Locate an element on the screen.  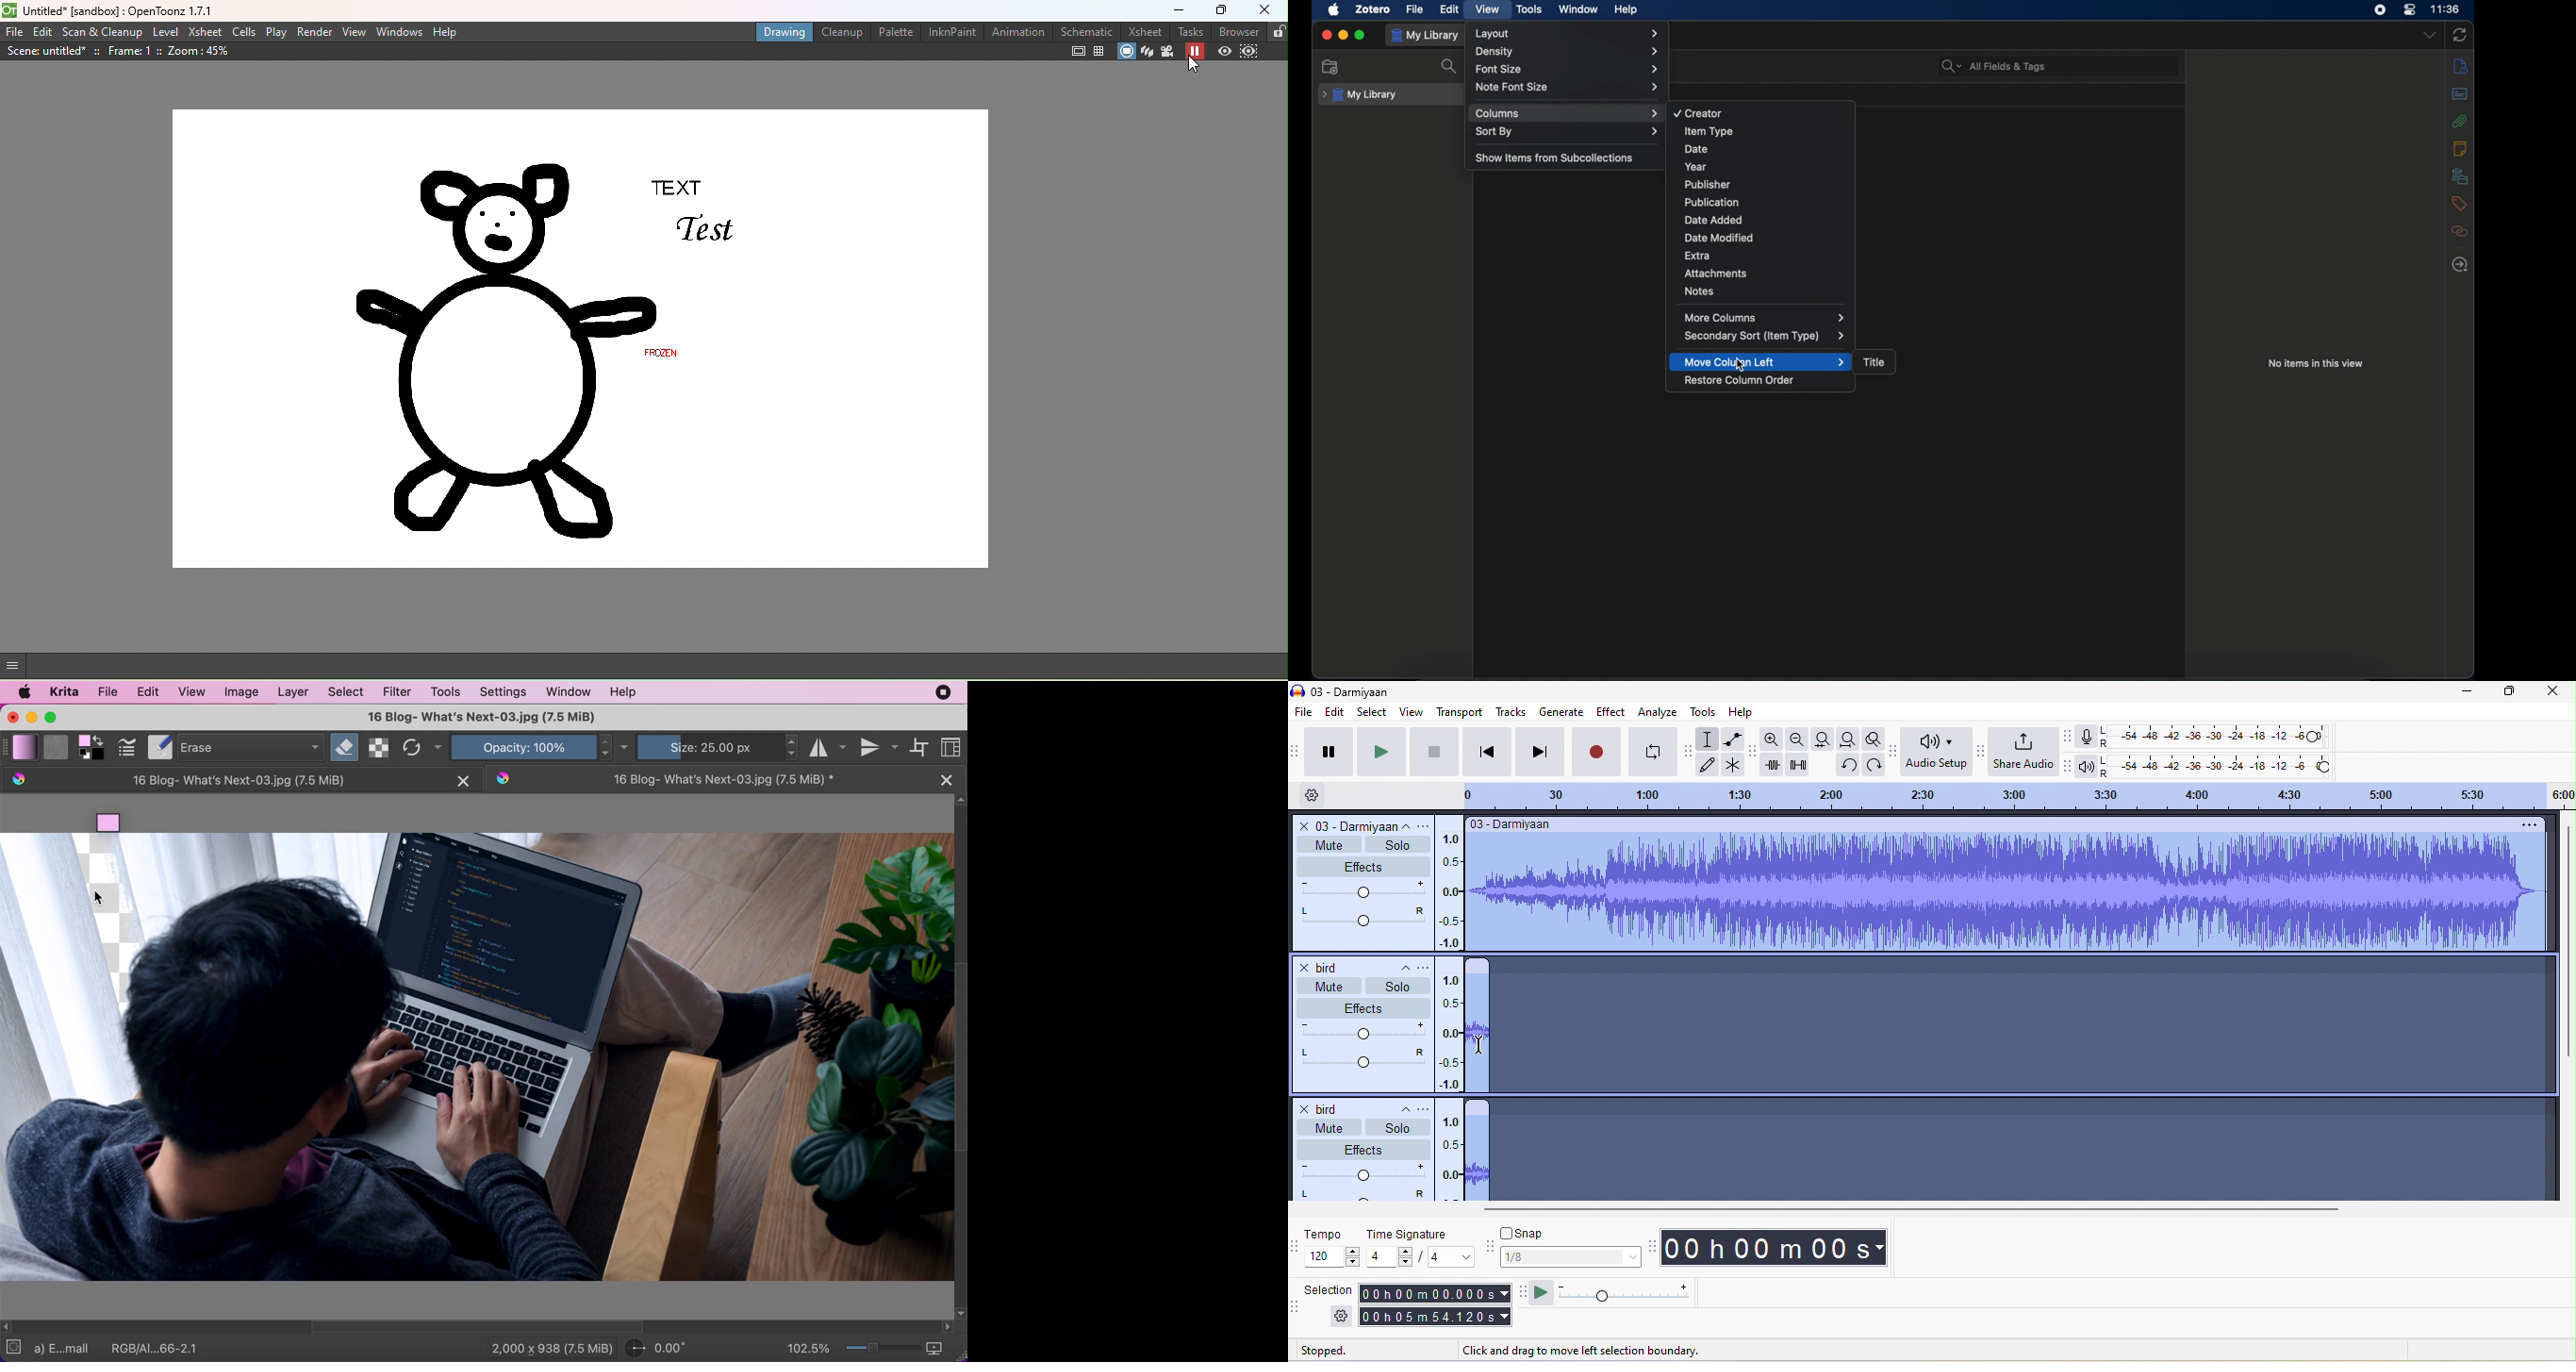
maximize is located at coordinates (1360, 35).